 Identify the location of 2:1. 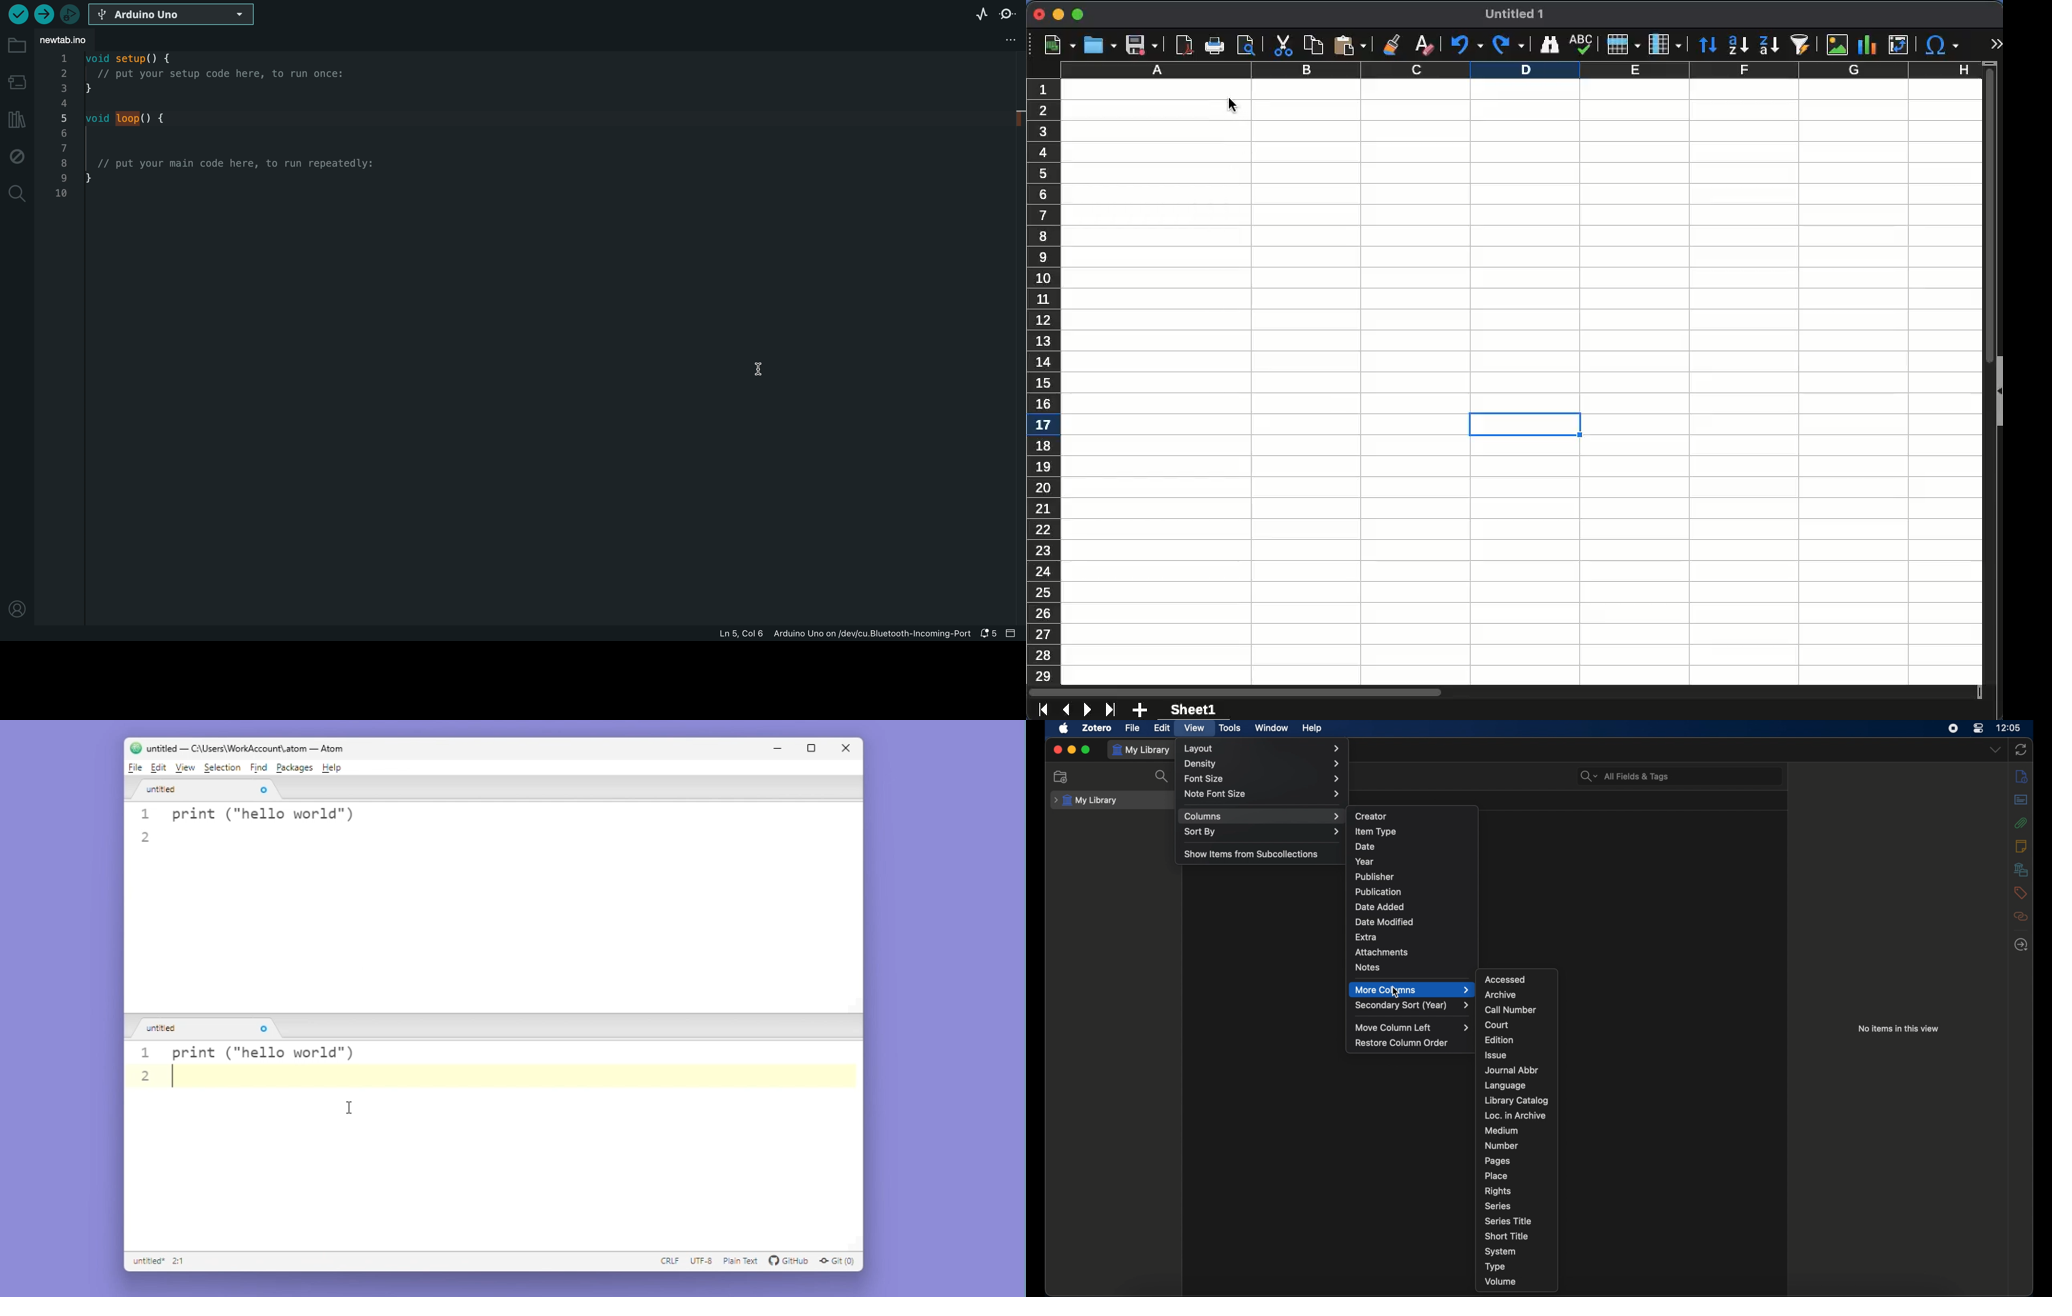
(180, 1262).